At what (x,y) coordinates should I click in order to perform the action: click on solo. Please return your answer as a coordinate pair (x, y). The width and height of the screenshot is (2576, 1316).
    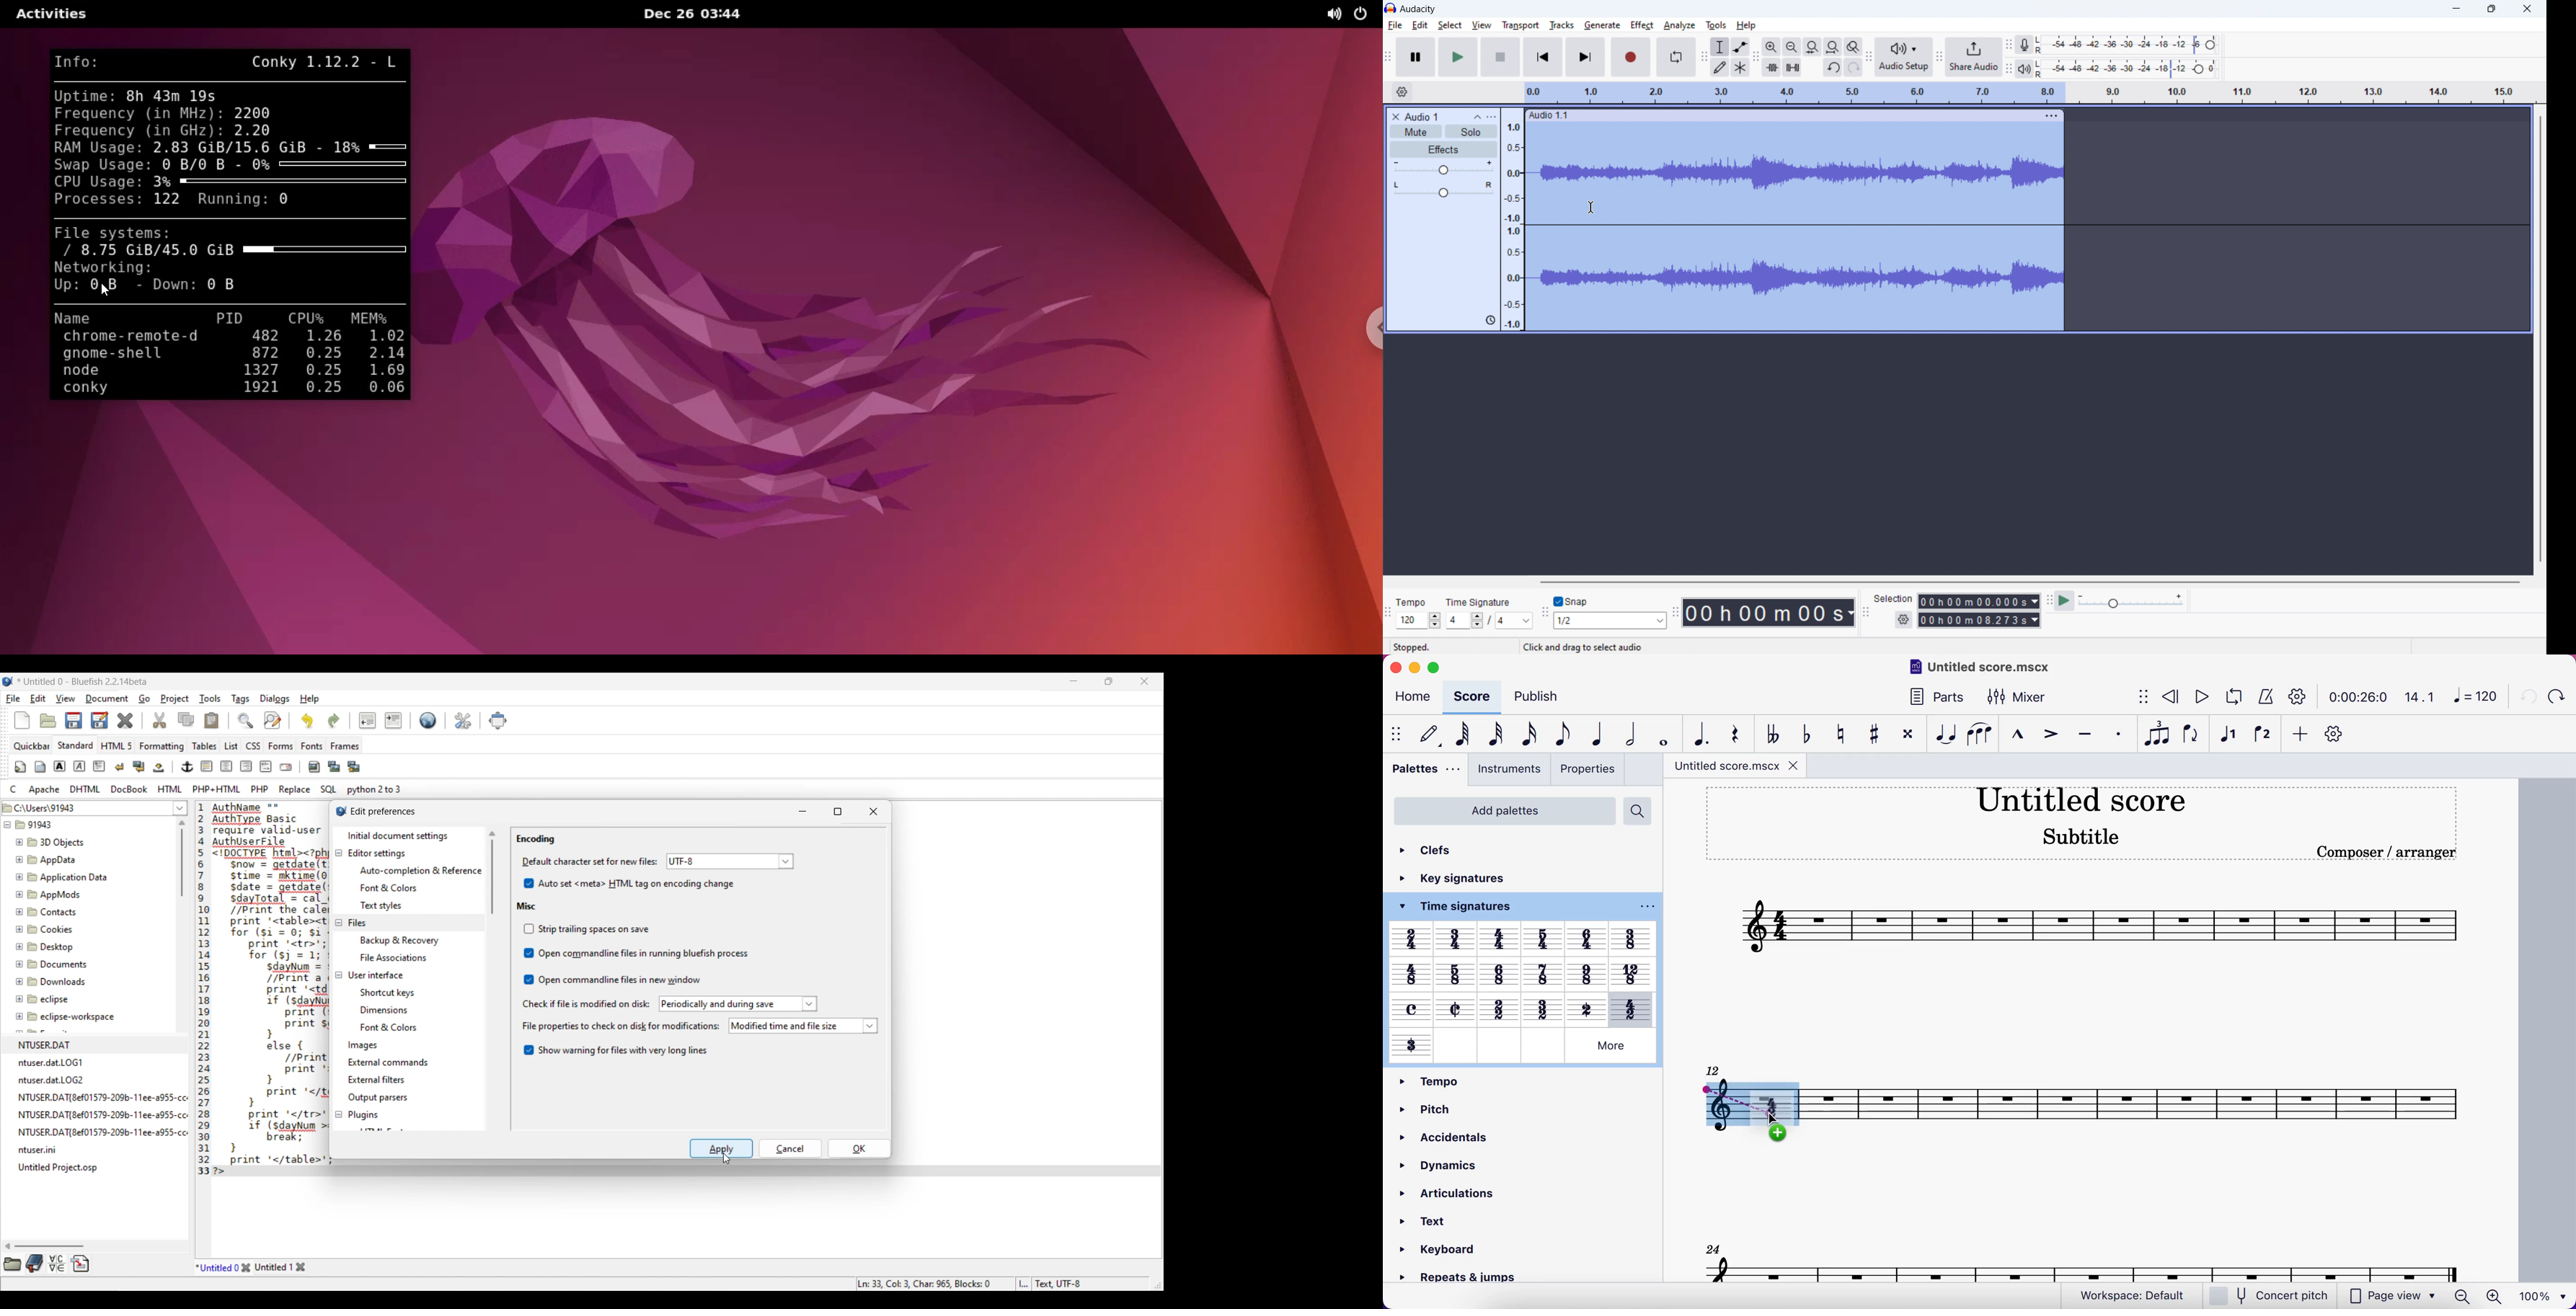
    Looking at the image, I should click on (1472, 131).